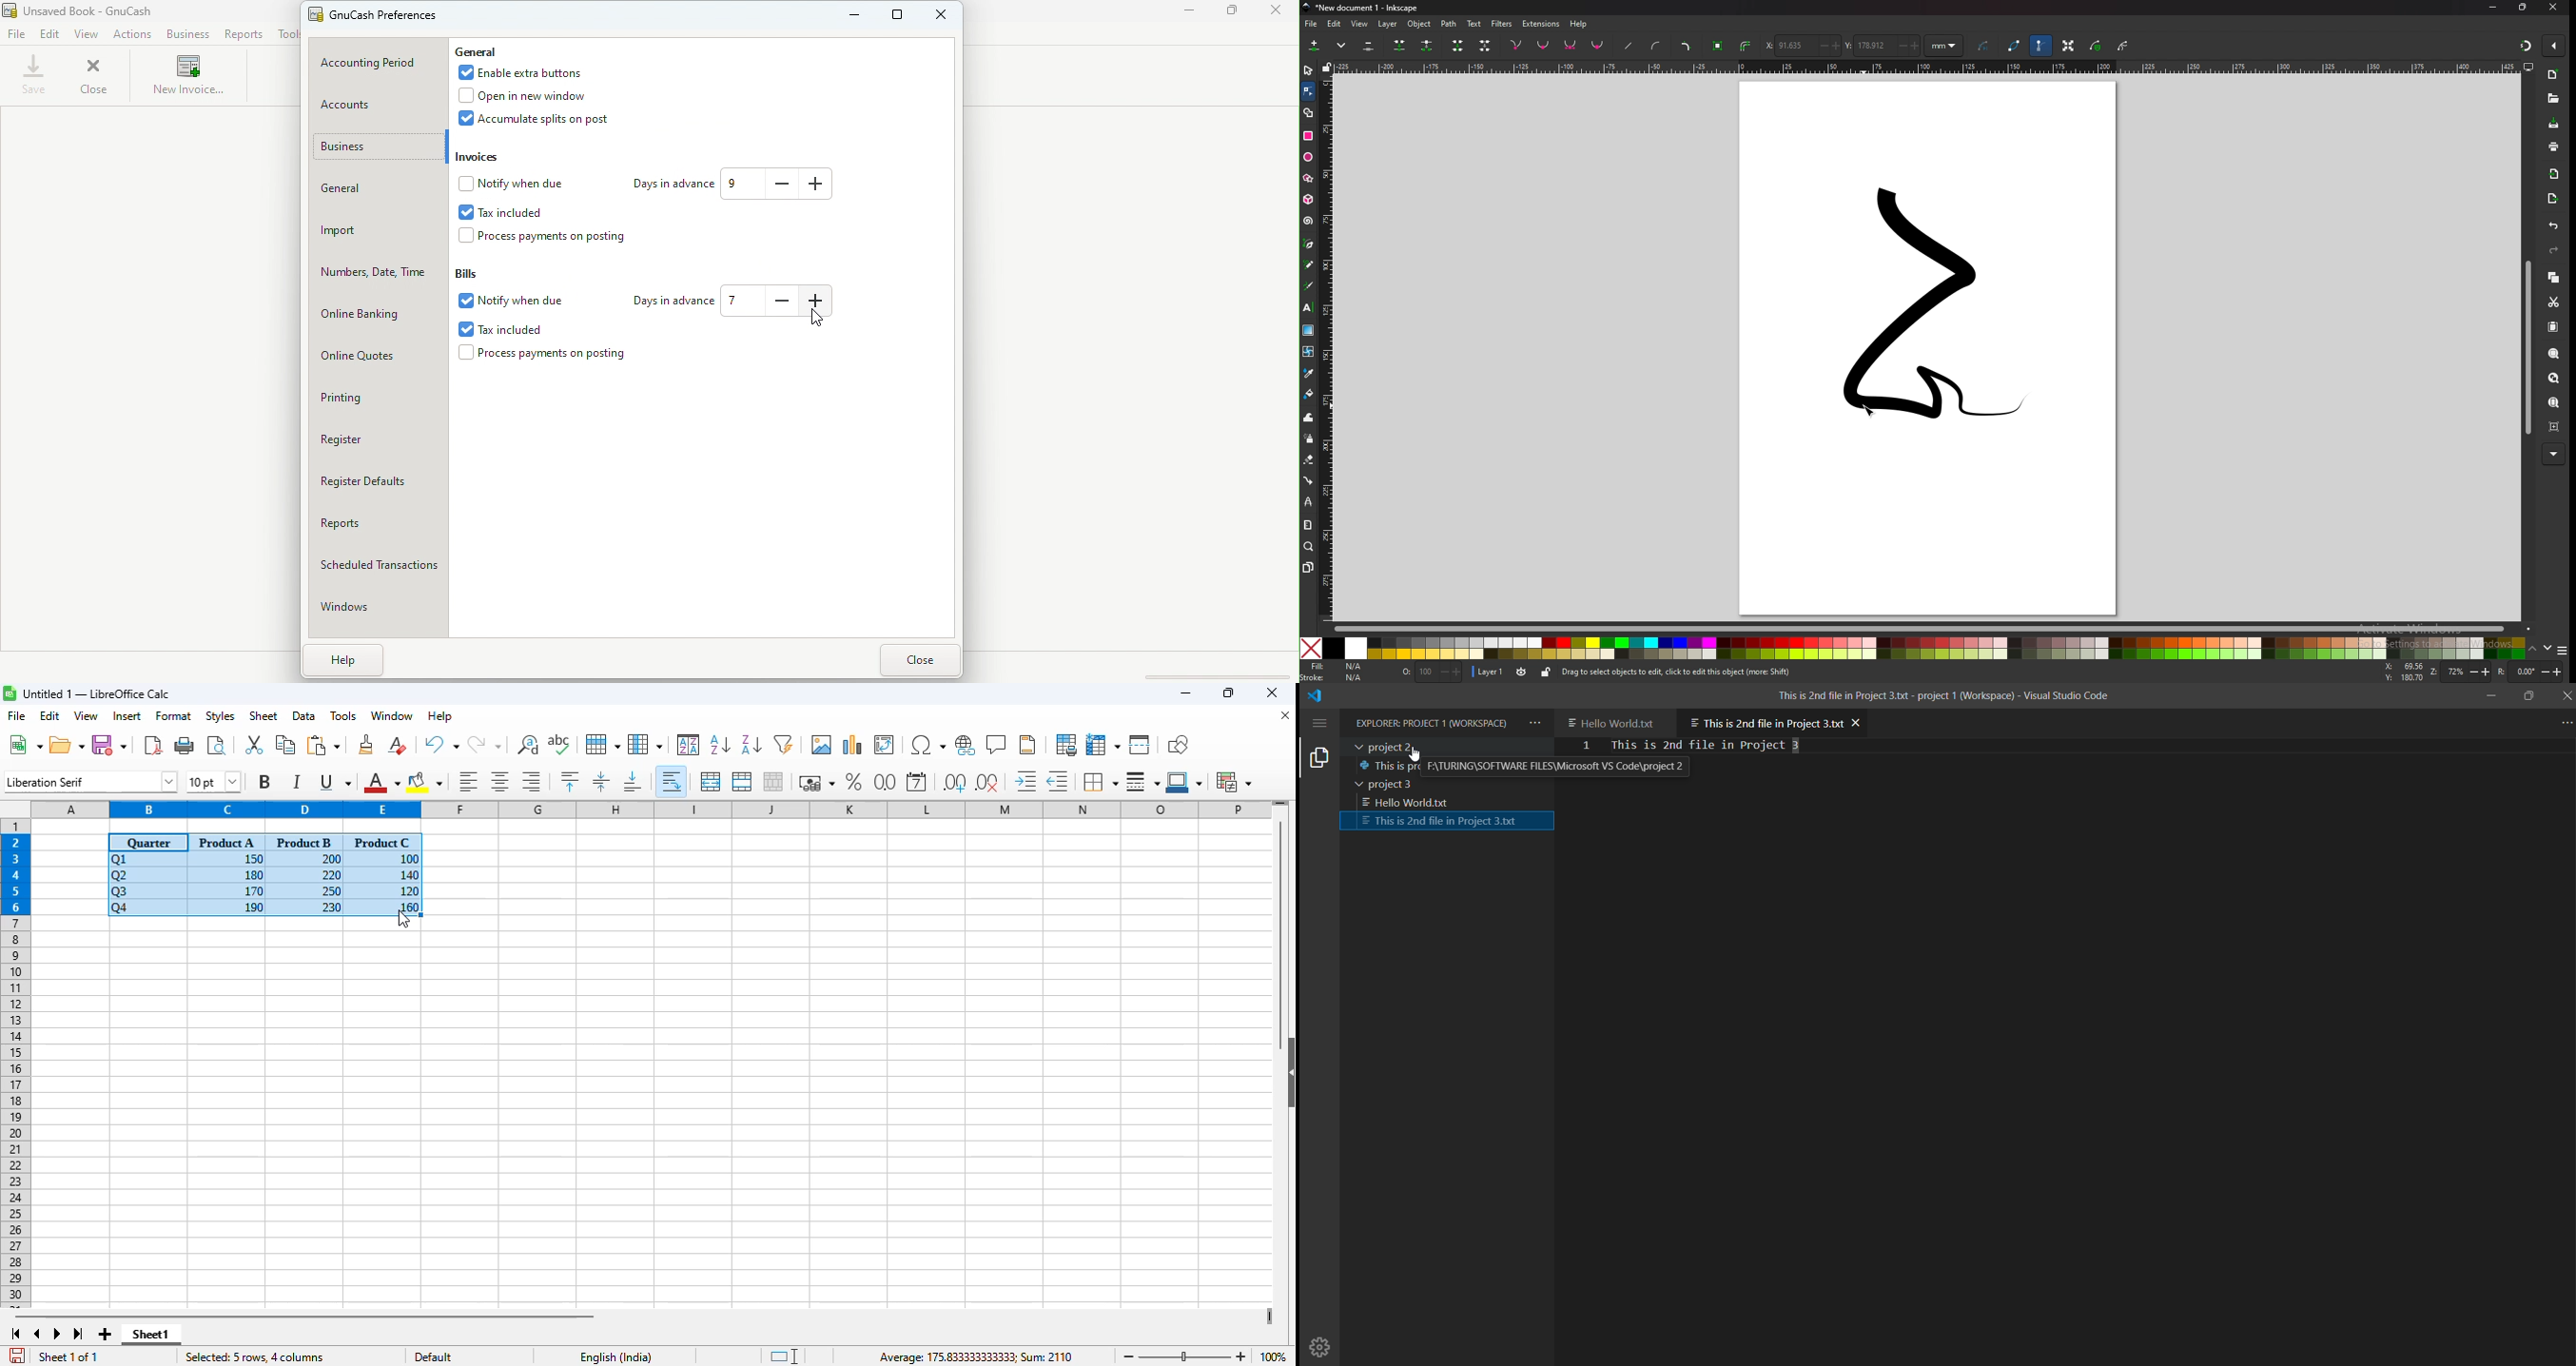 The width and height of the screenshot is (2576, 1372). I want to click on font color, so click(381, 782).